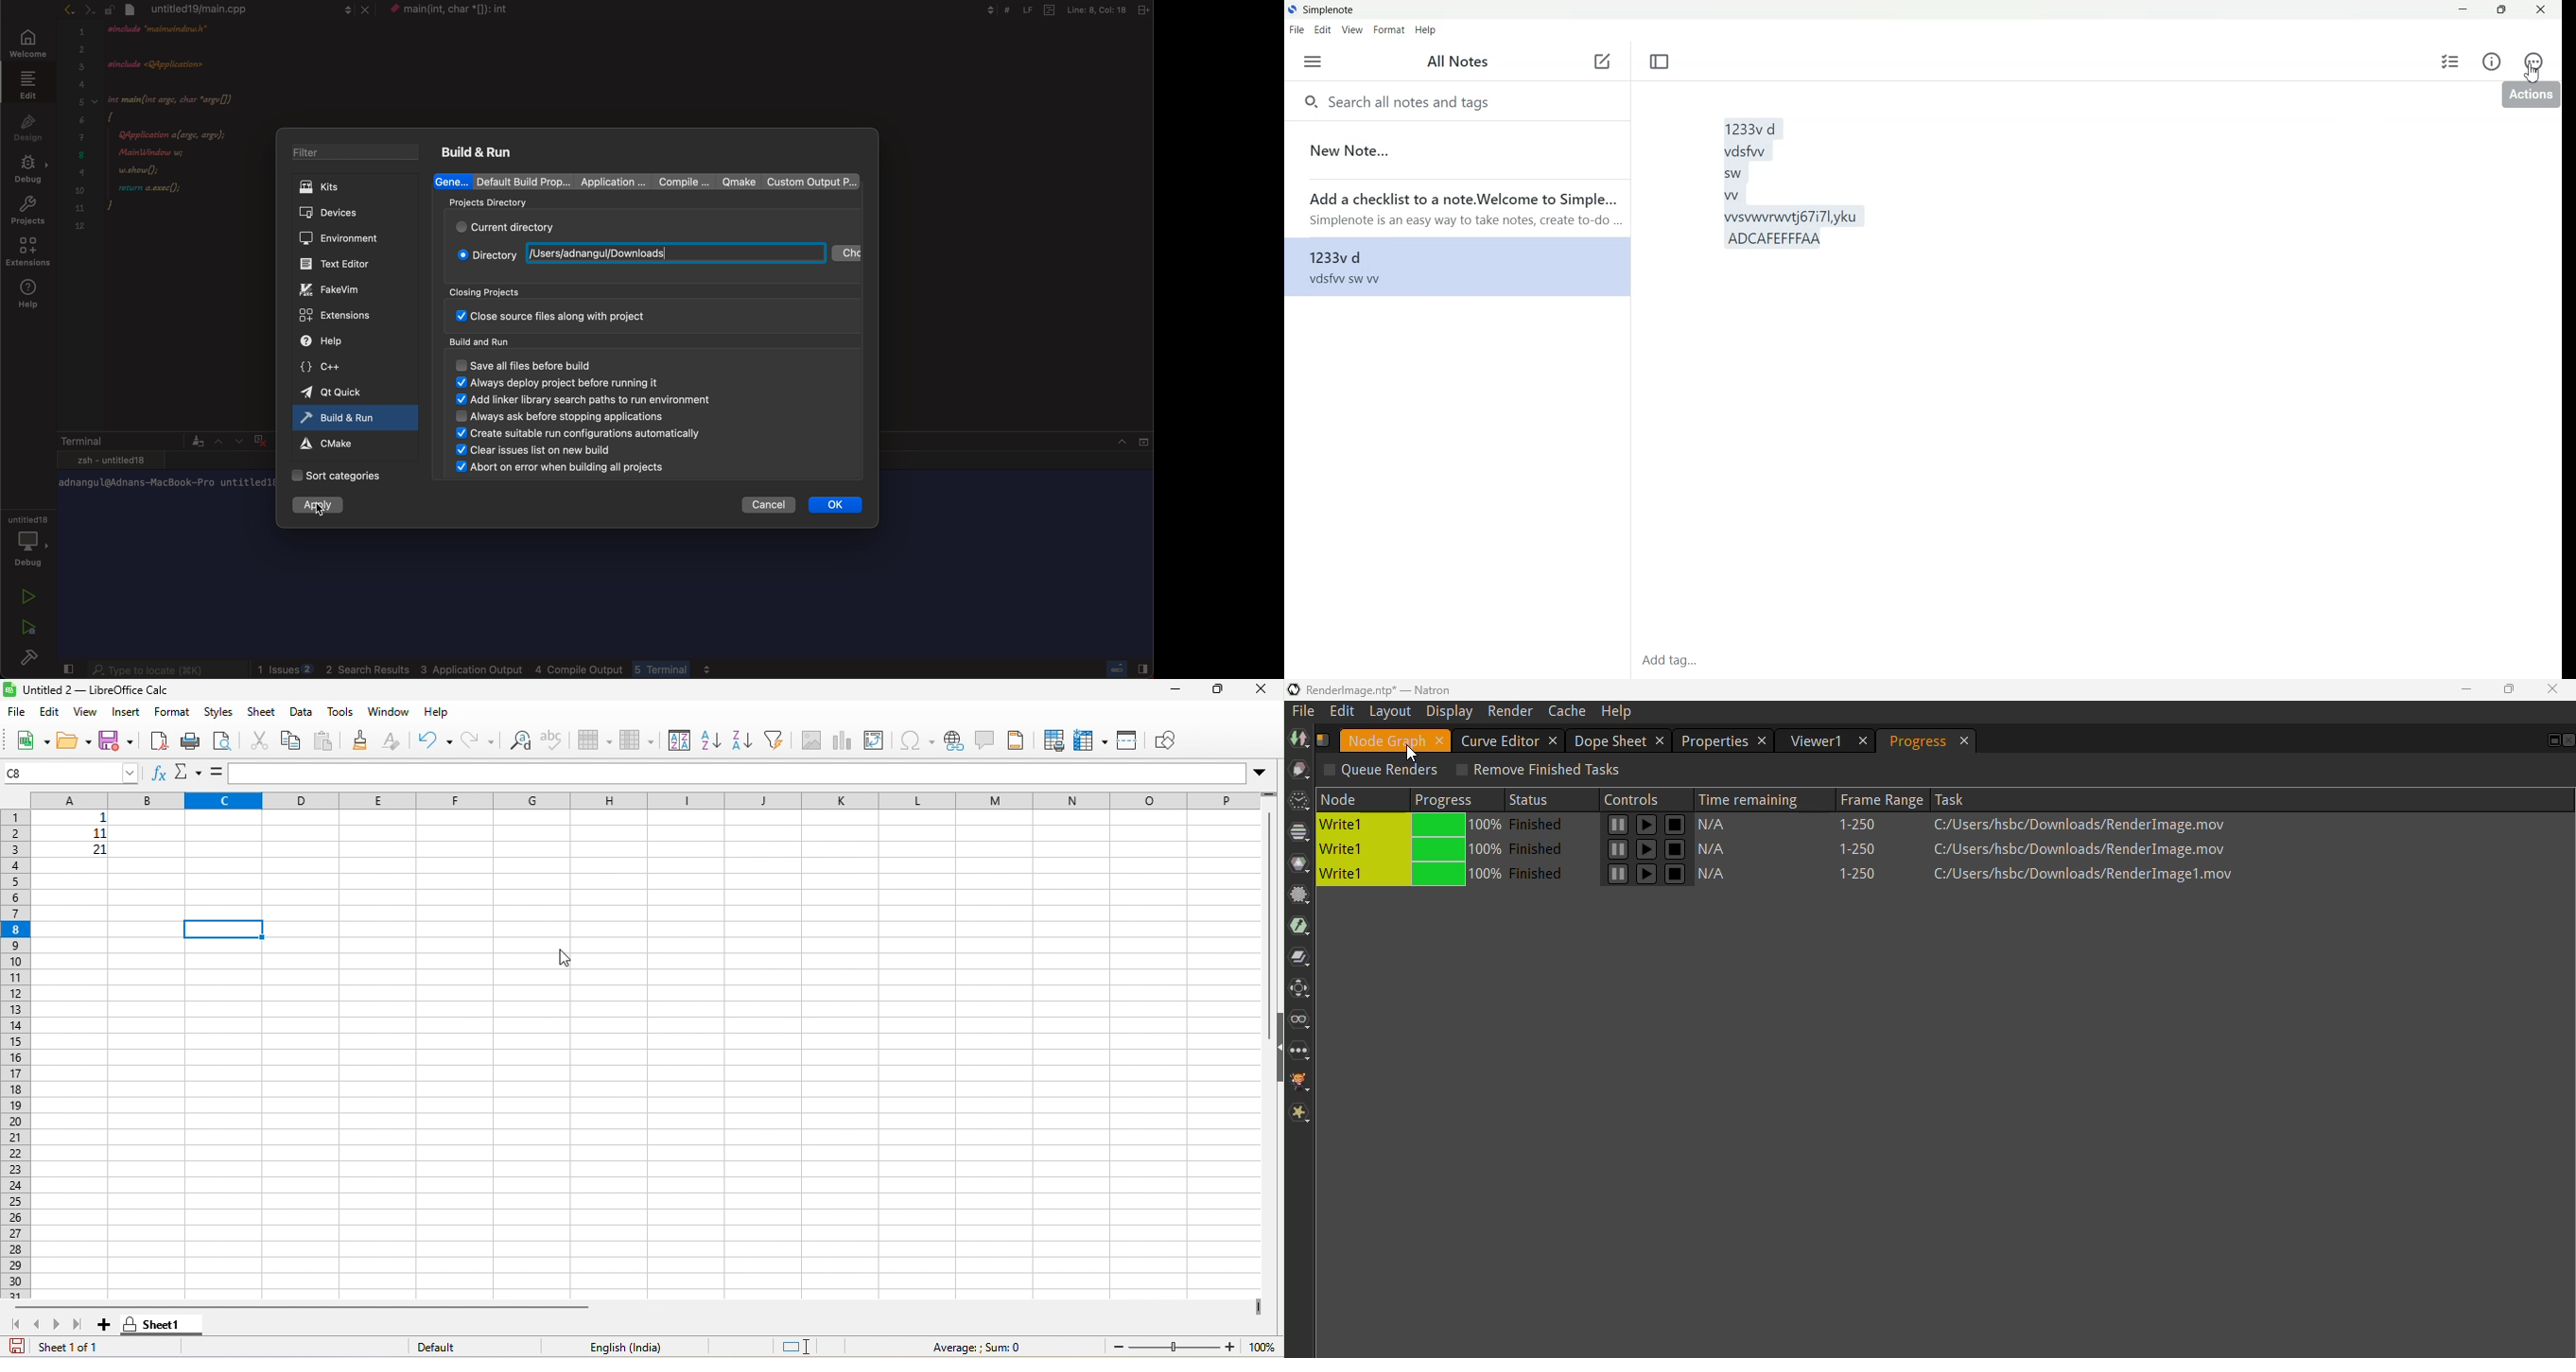  I want to click on hide, so click(1276, 1051).